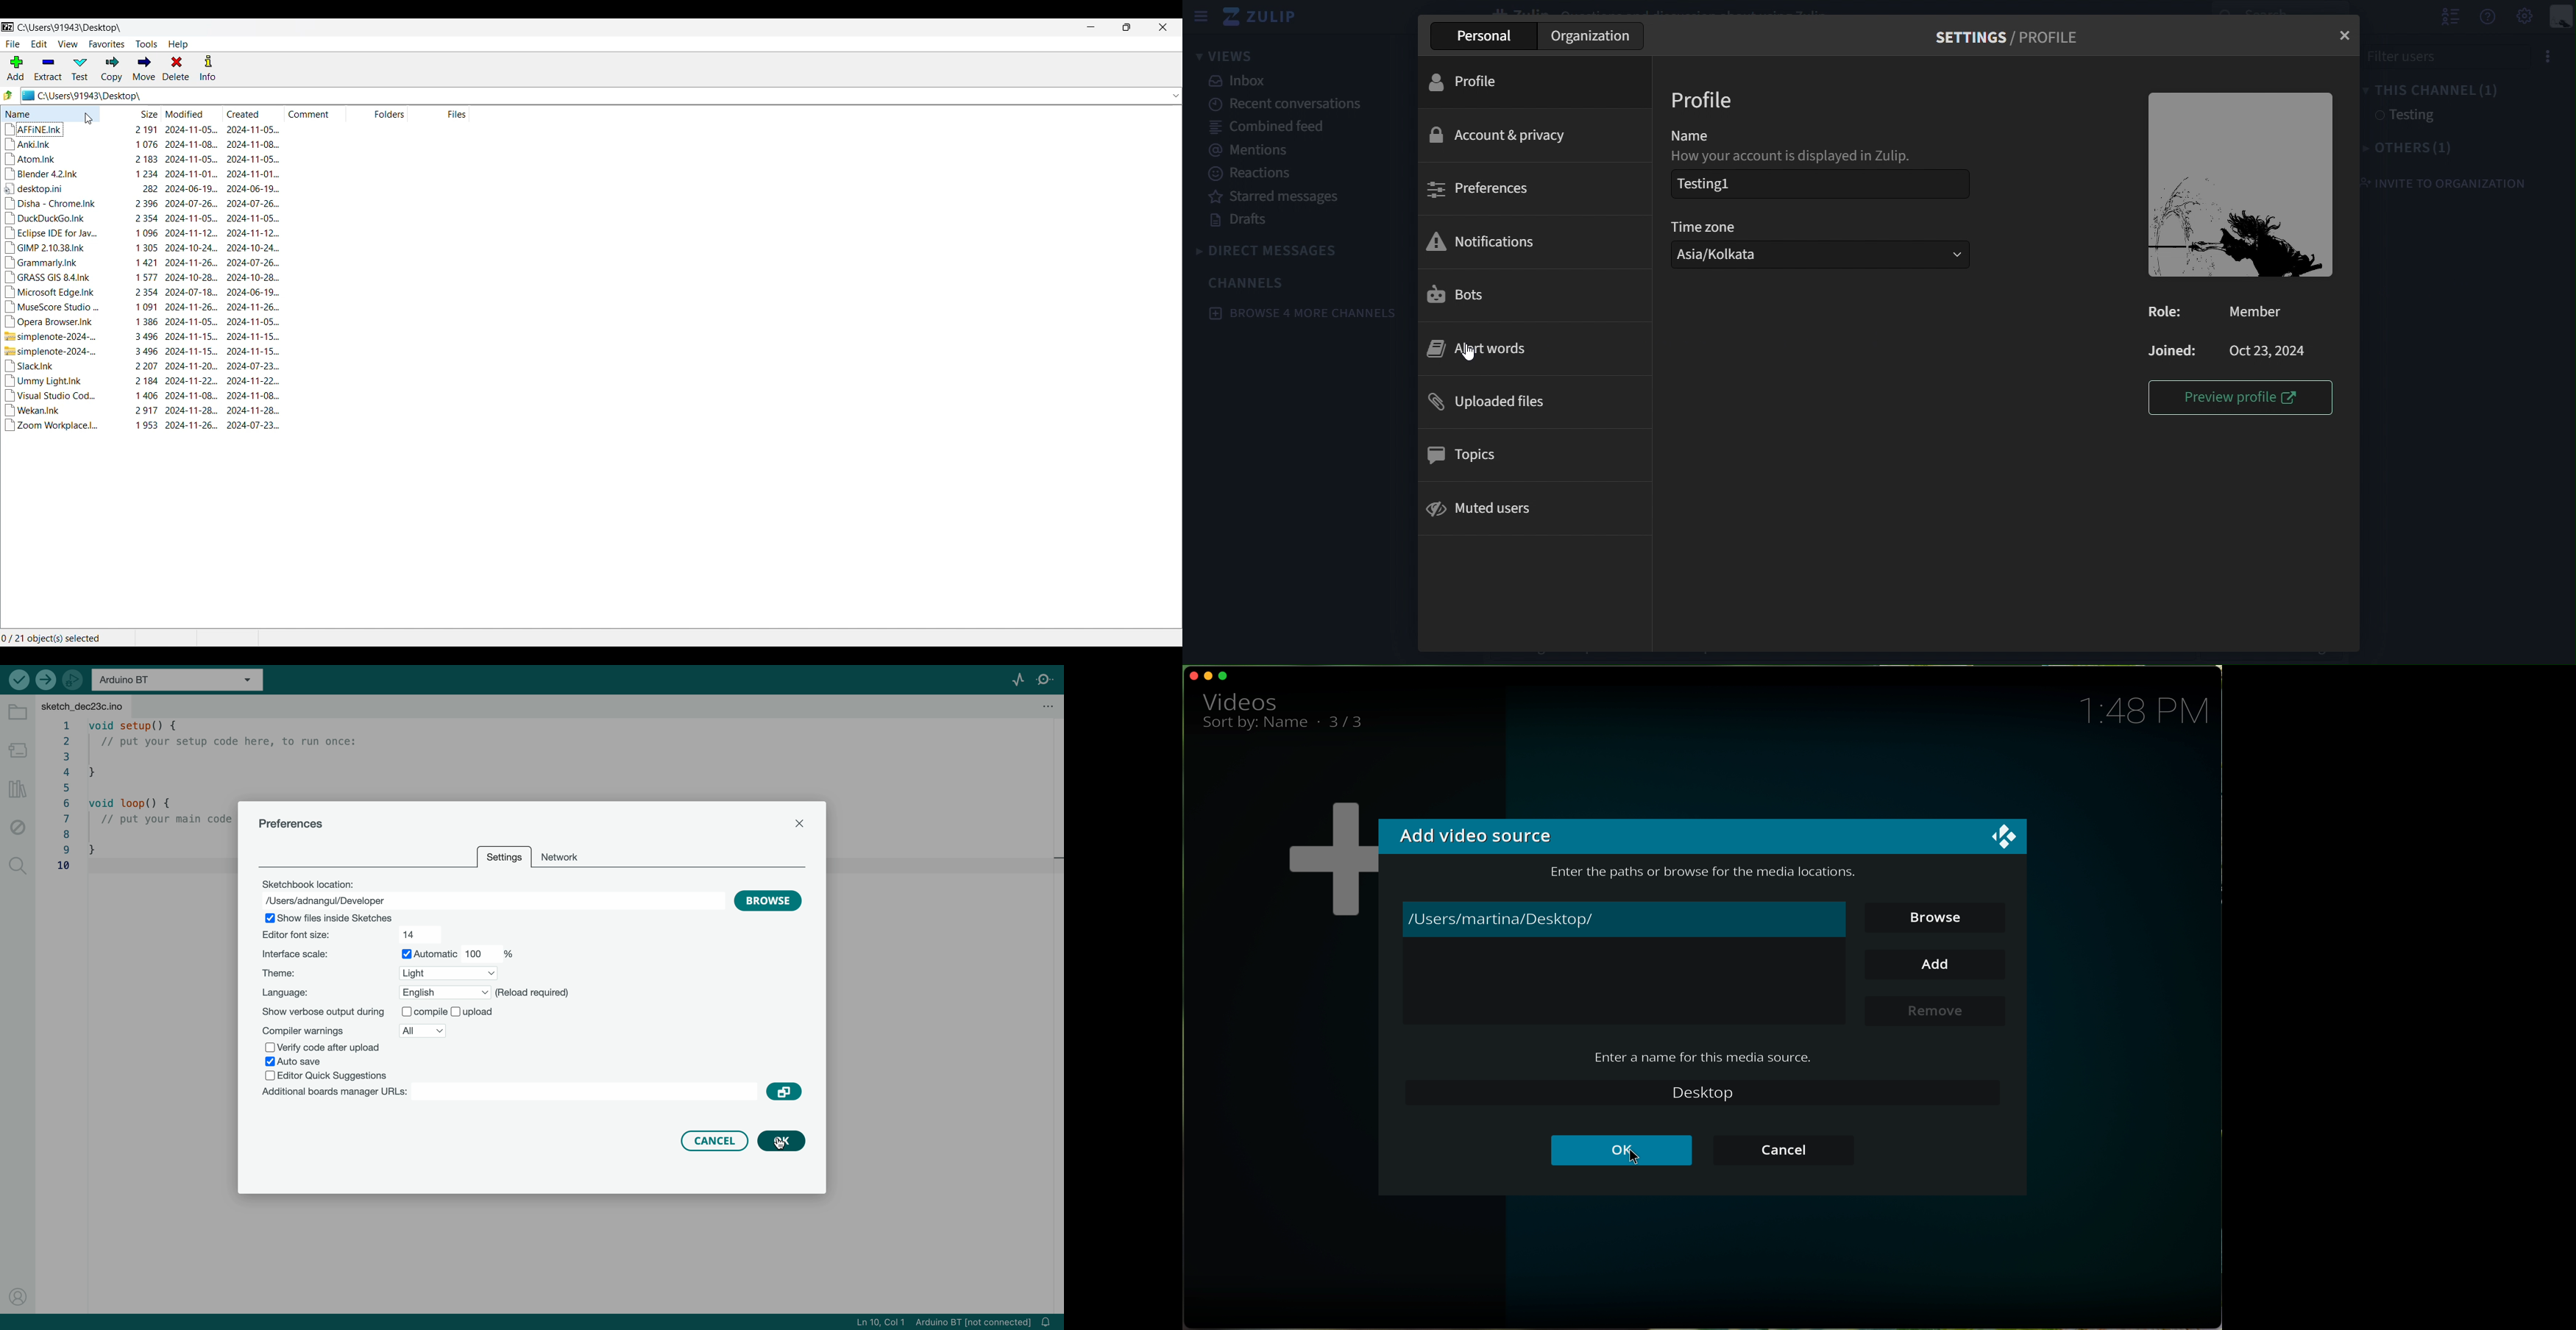  I want to click on muted users, so click(1484, 511).